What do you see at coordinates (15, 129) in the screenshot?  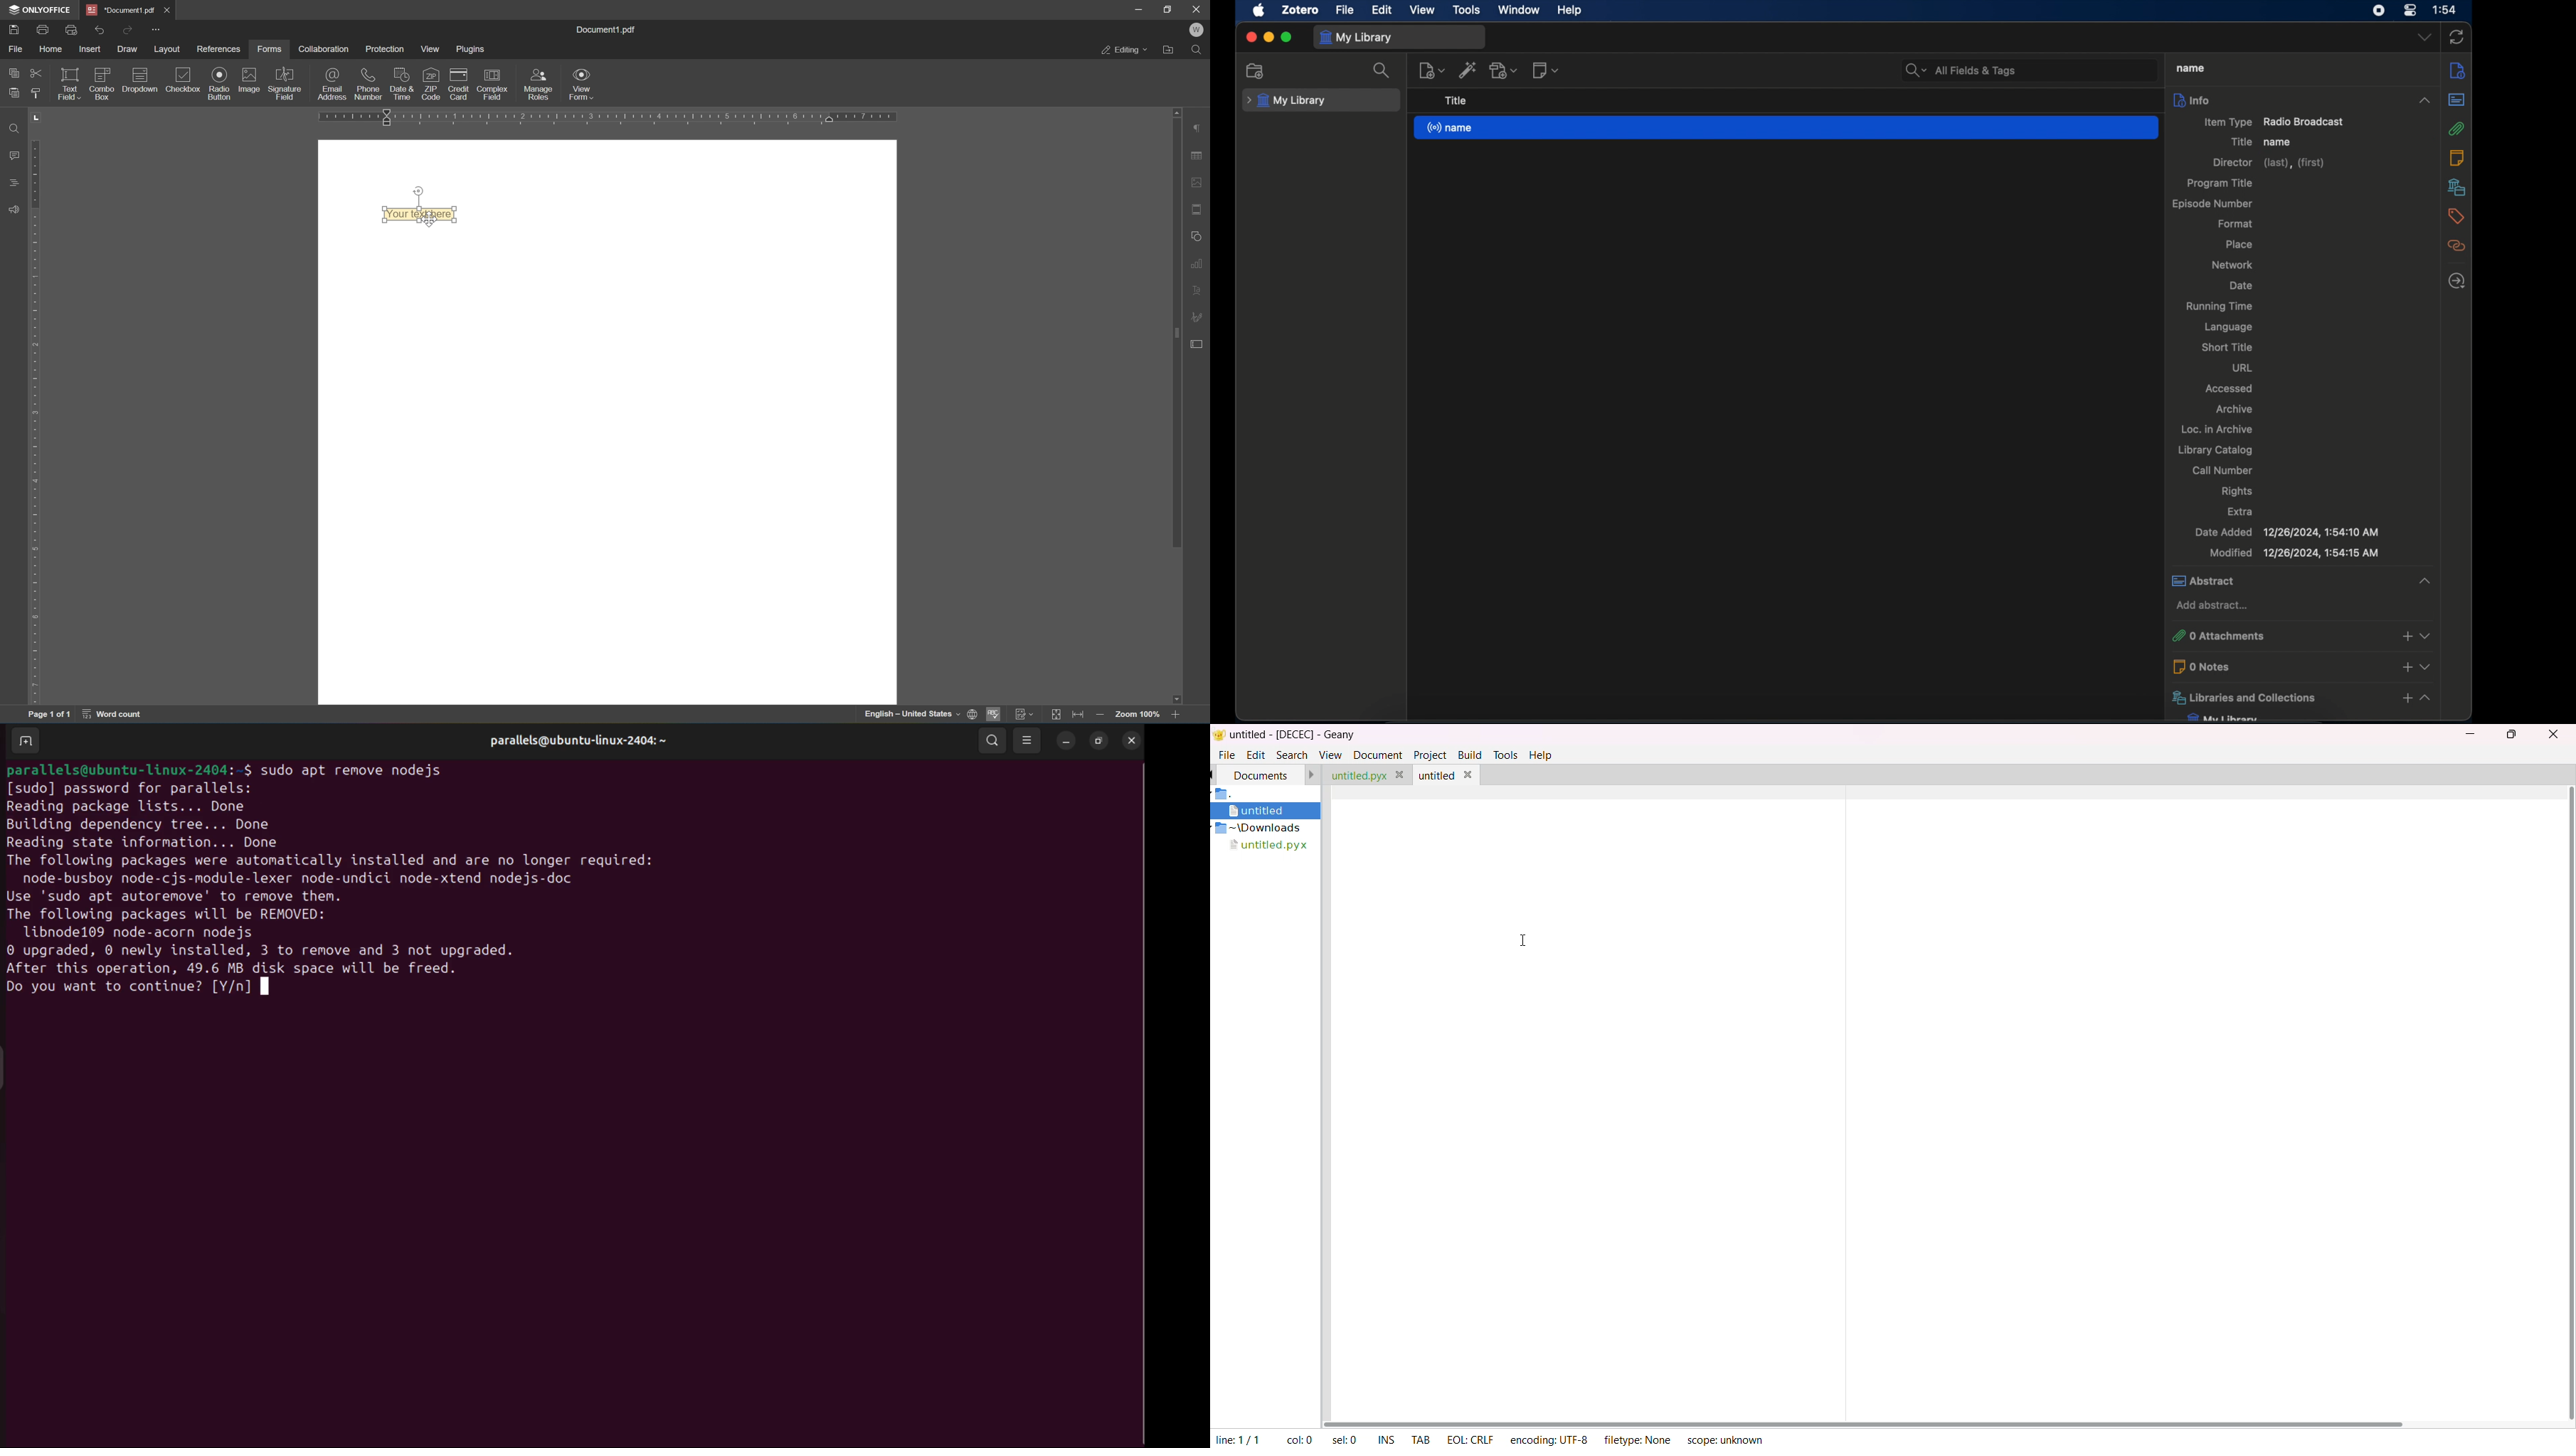 I see `Find` at bounding box center [15, 129].